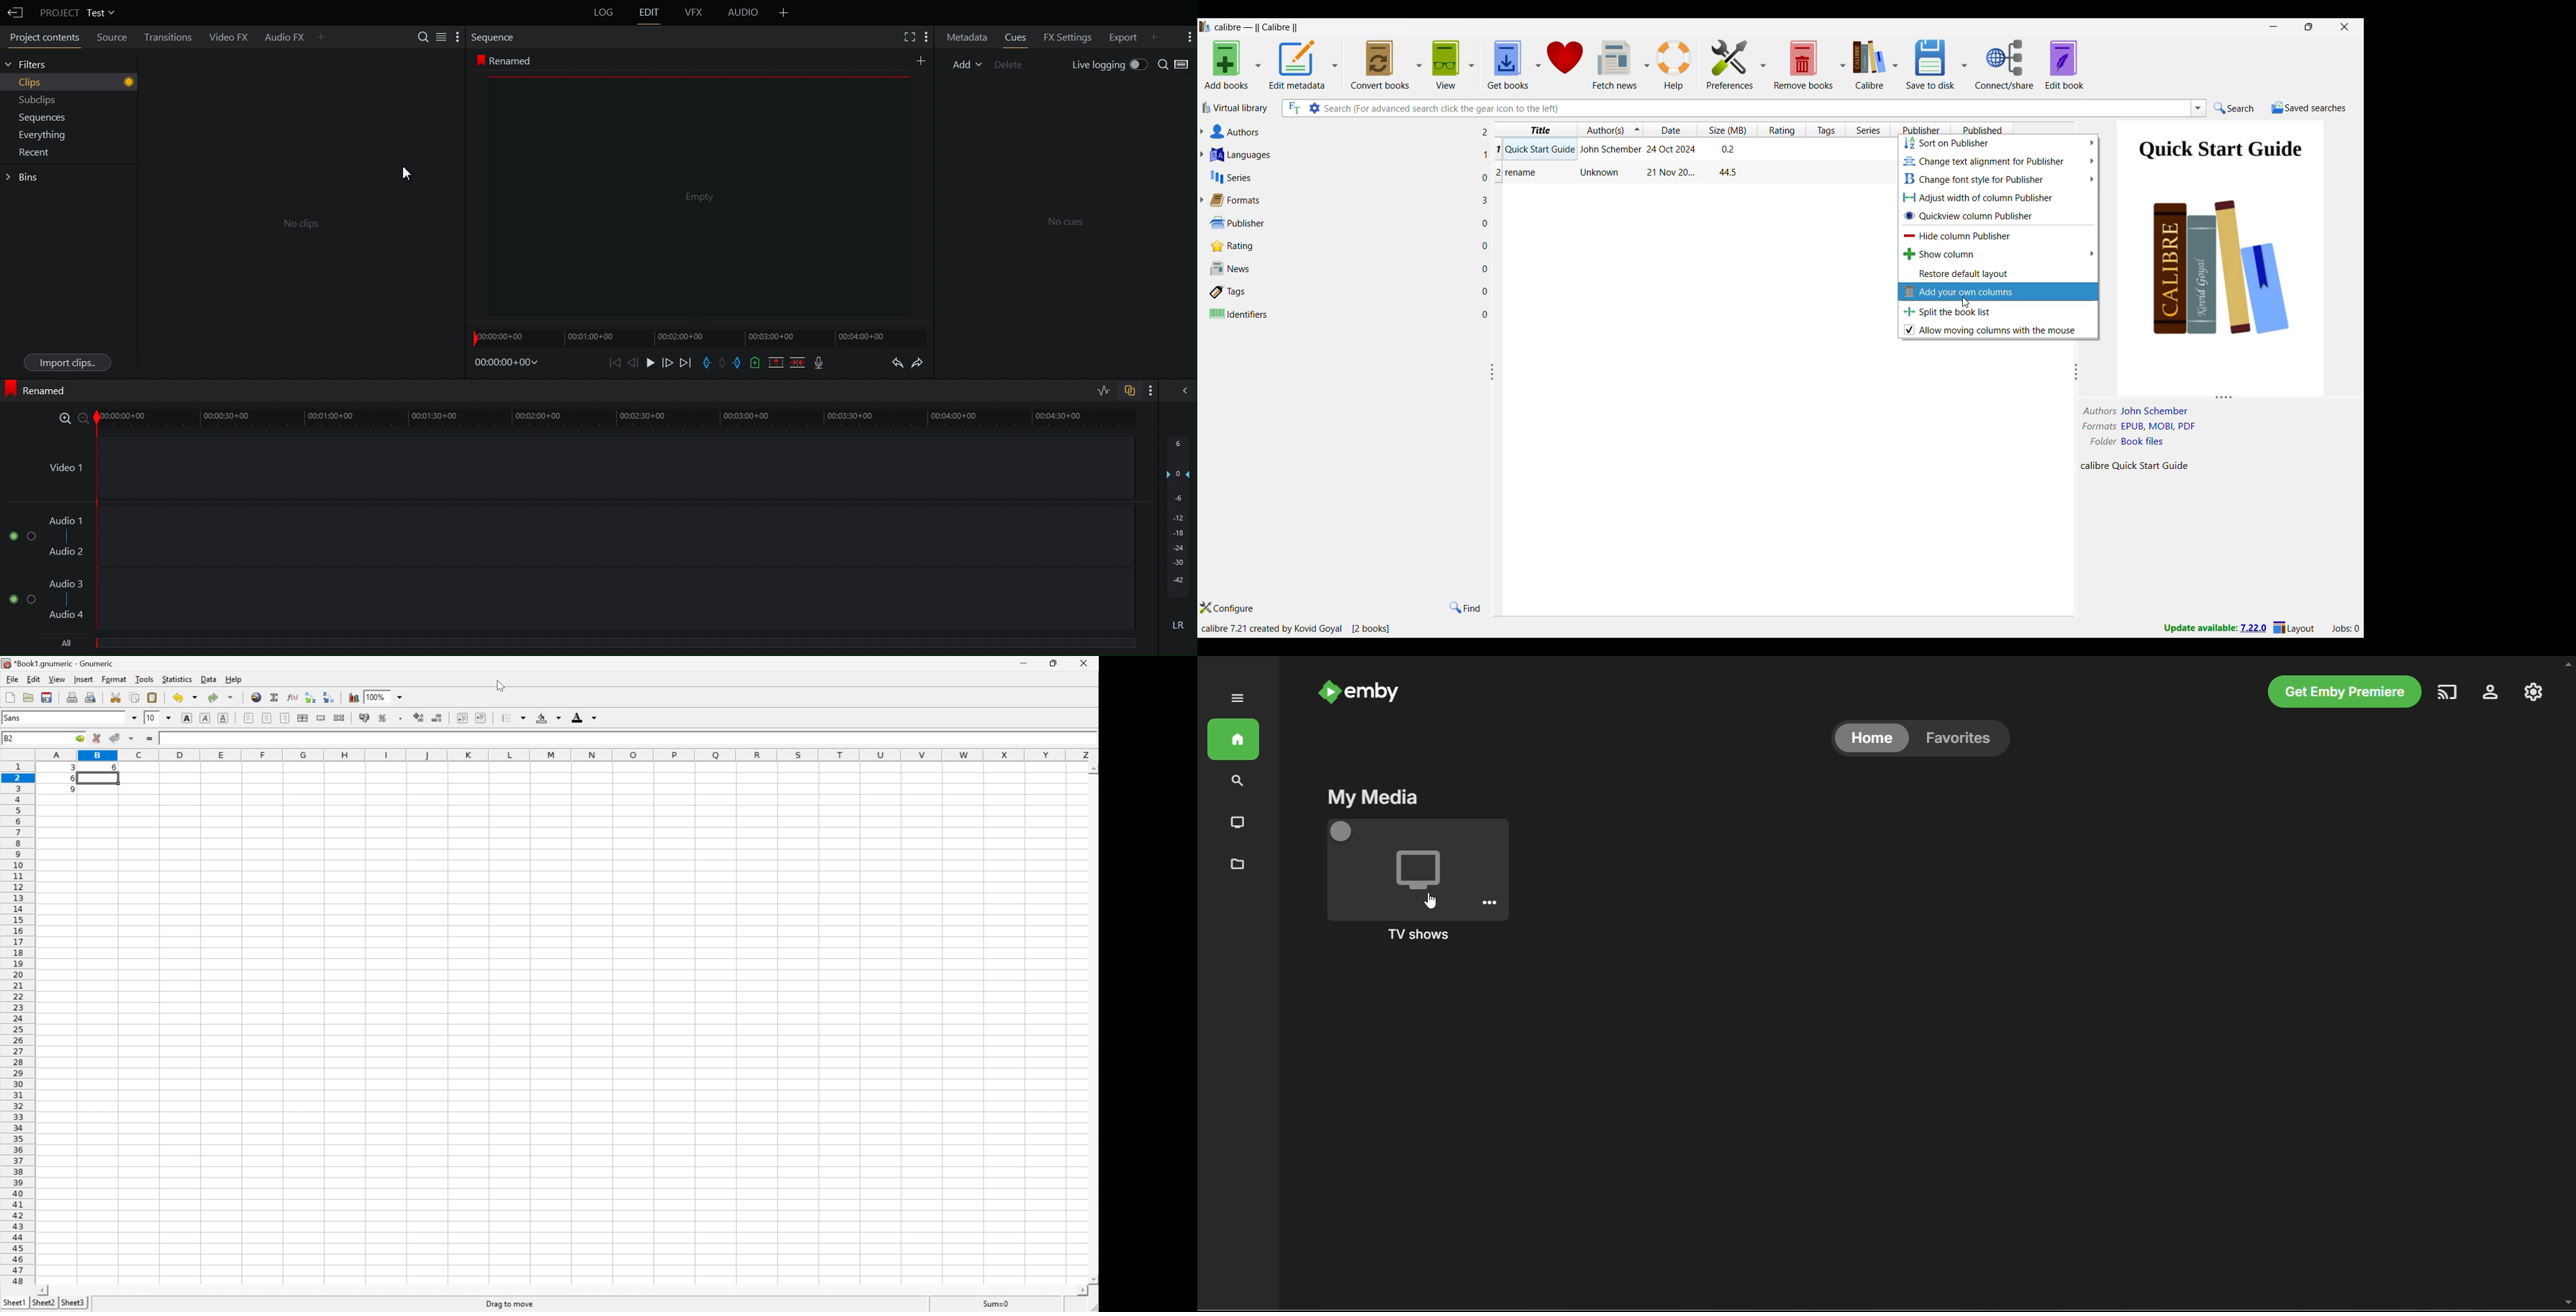 The height and width of the screenshot is (1316, 2576). Describe the element at coordinates (2146, 465) in the screenshot. I see `Description of book` at that location.